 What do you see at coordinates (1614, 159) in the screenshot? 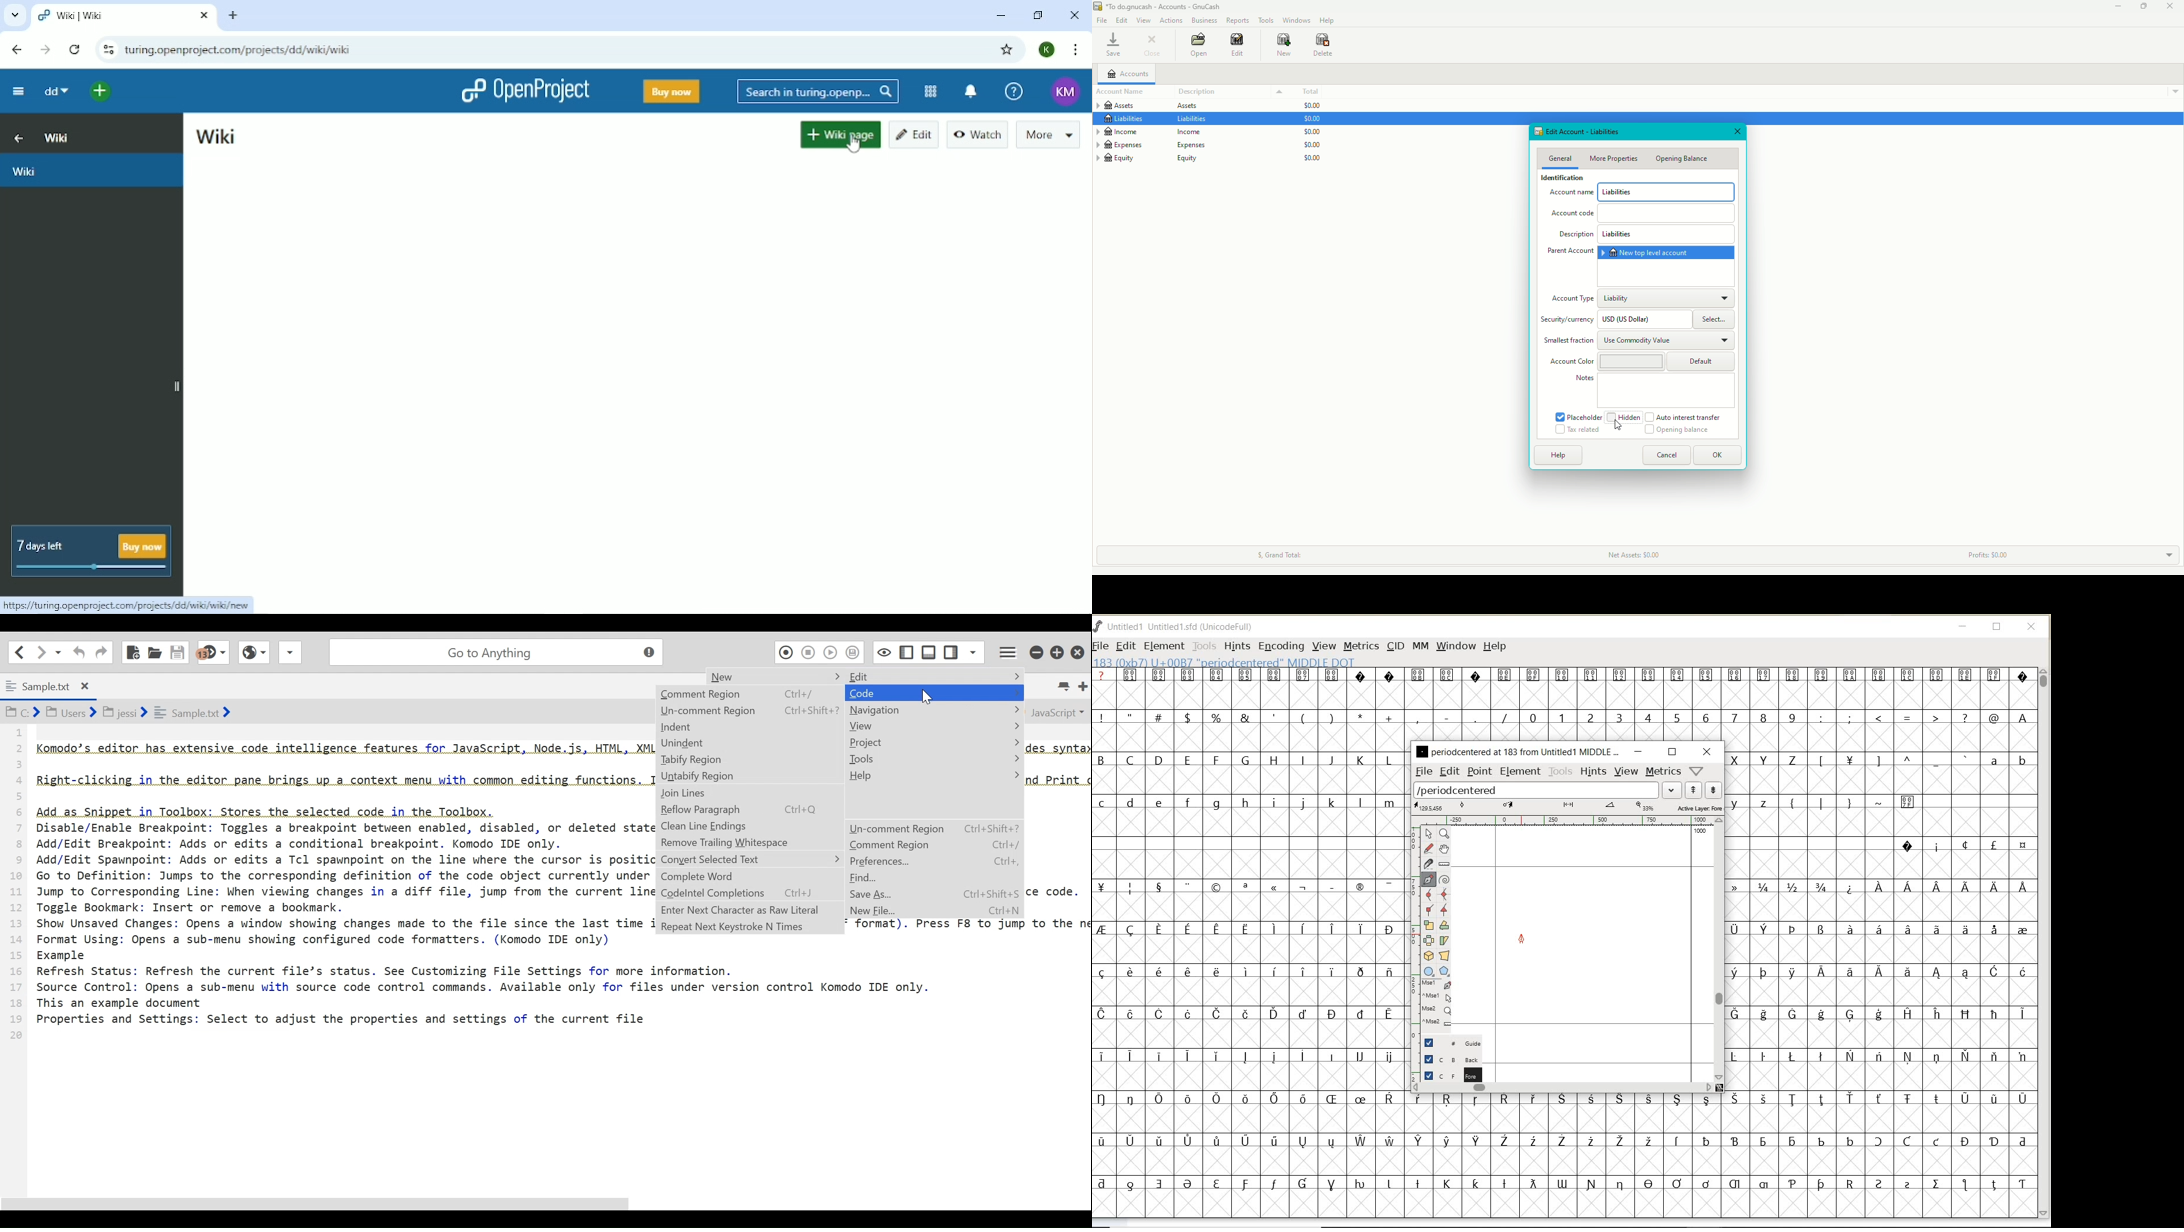
I see `More Properties` at bounding box center [1614, 159].